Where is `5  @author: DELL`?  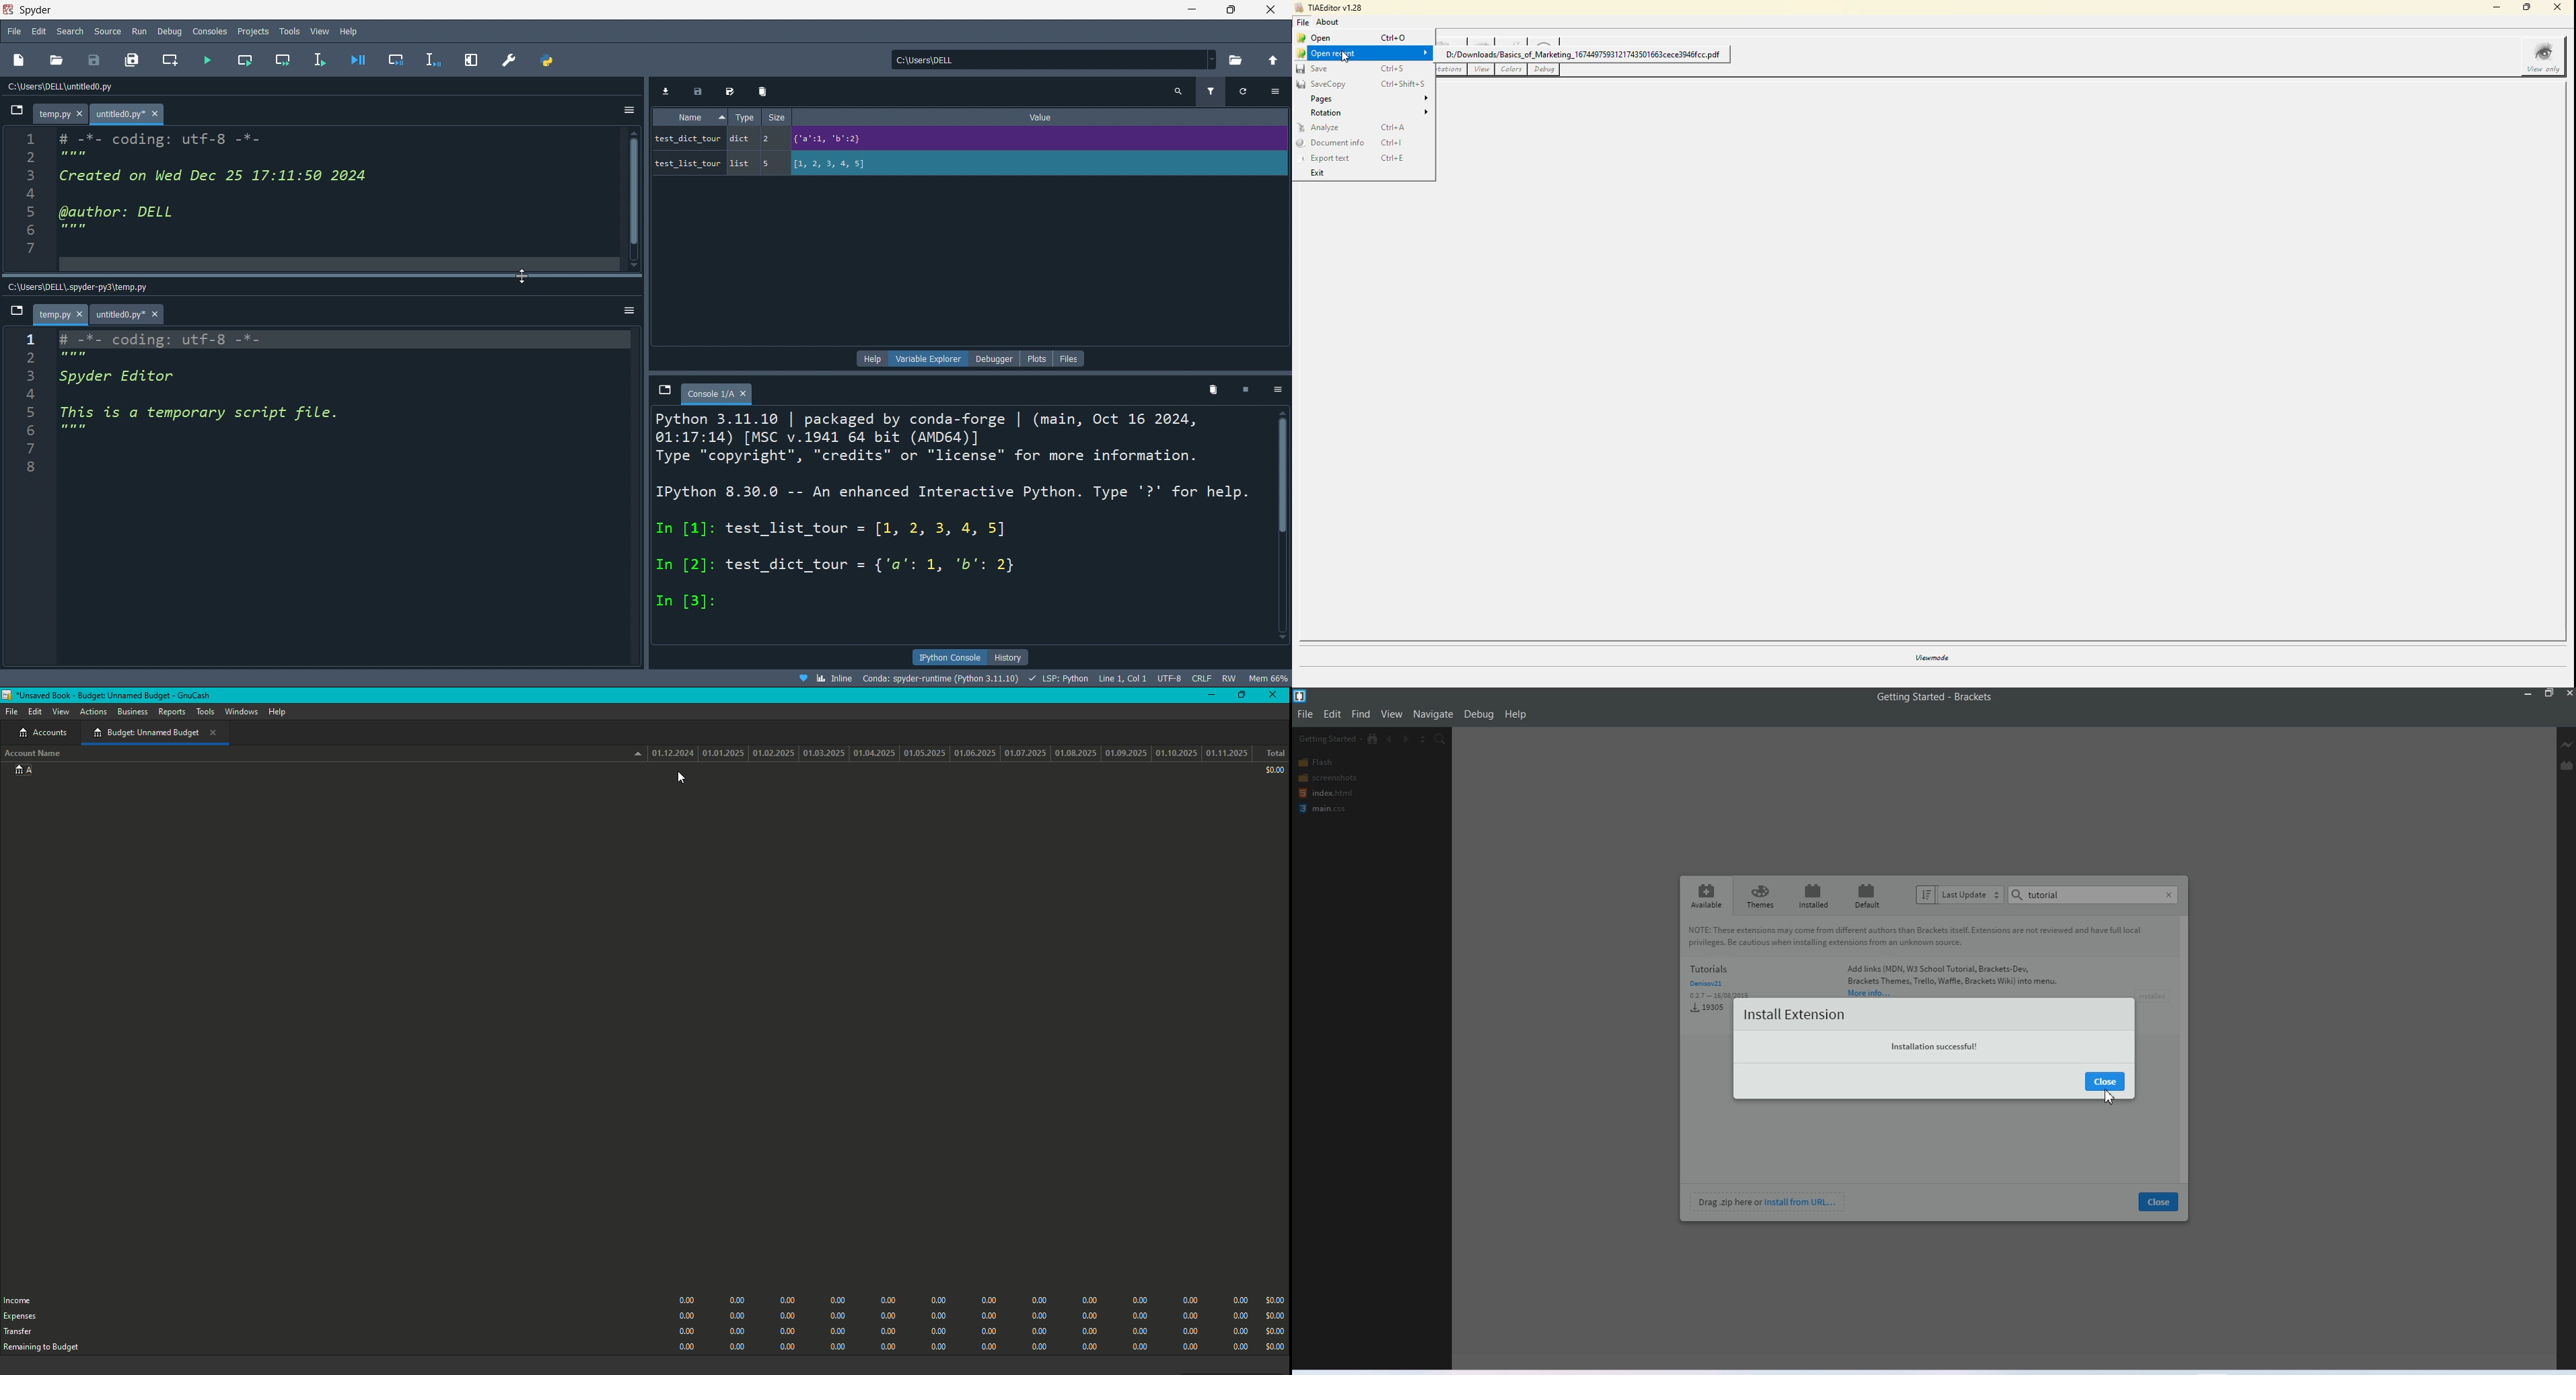 5  @author: DELL is located at coordinates (127, 213).